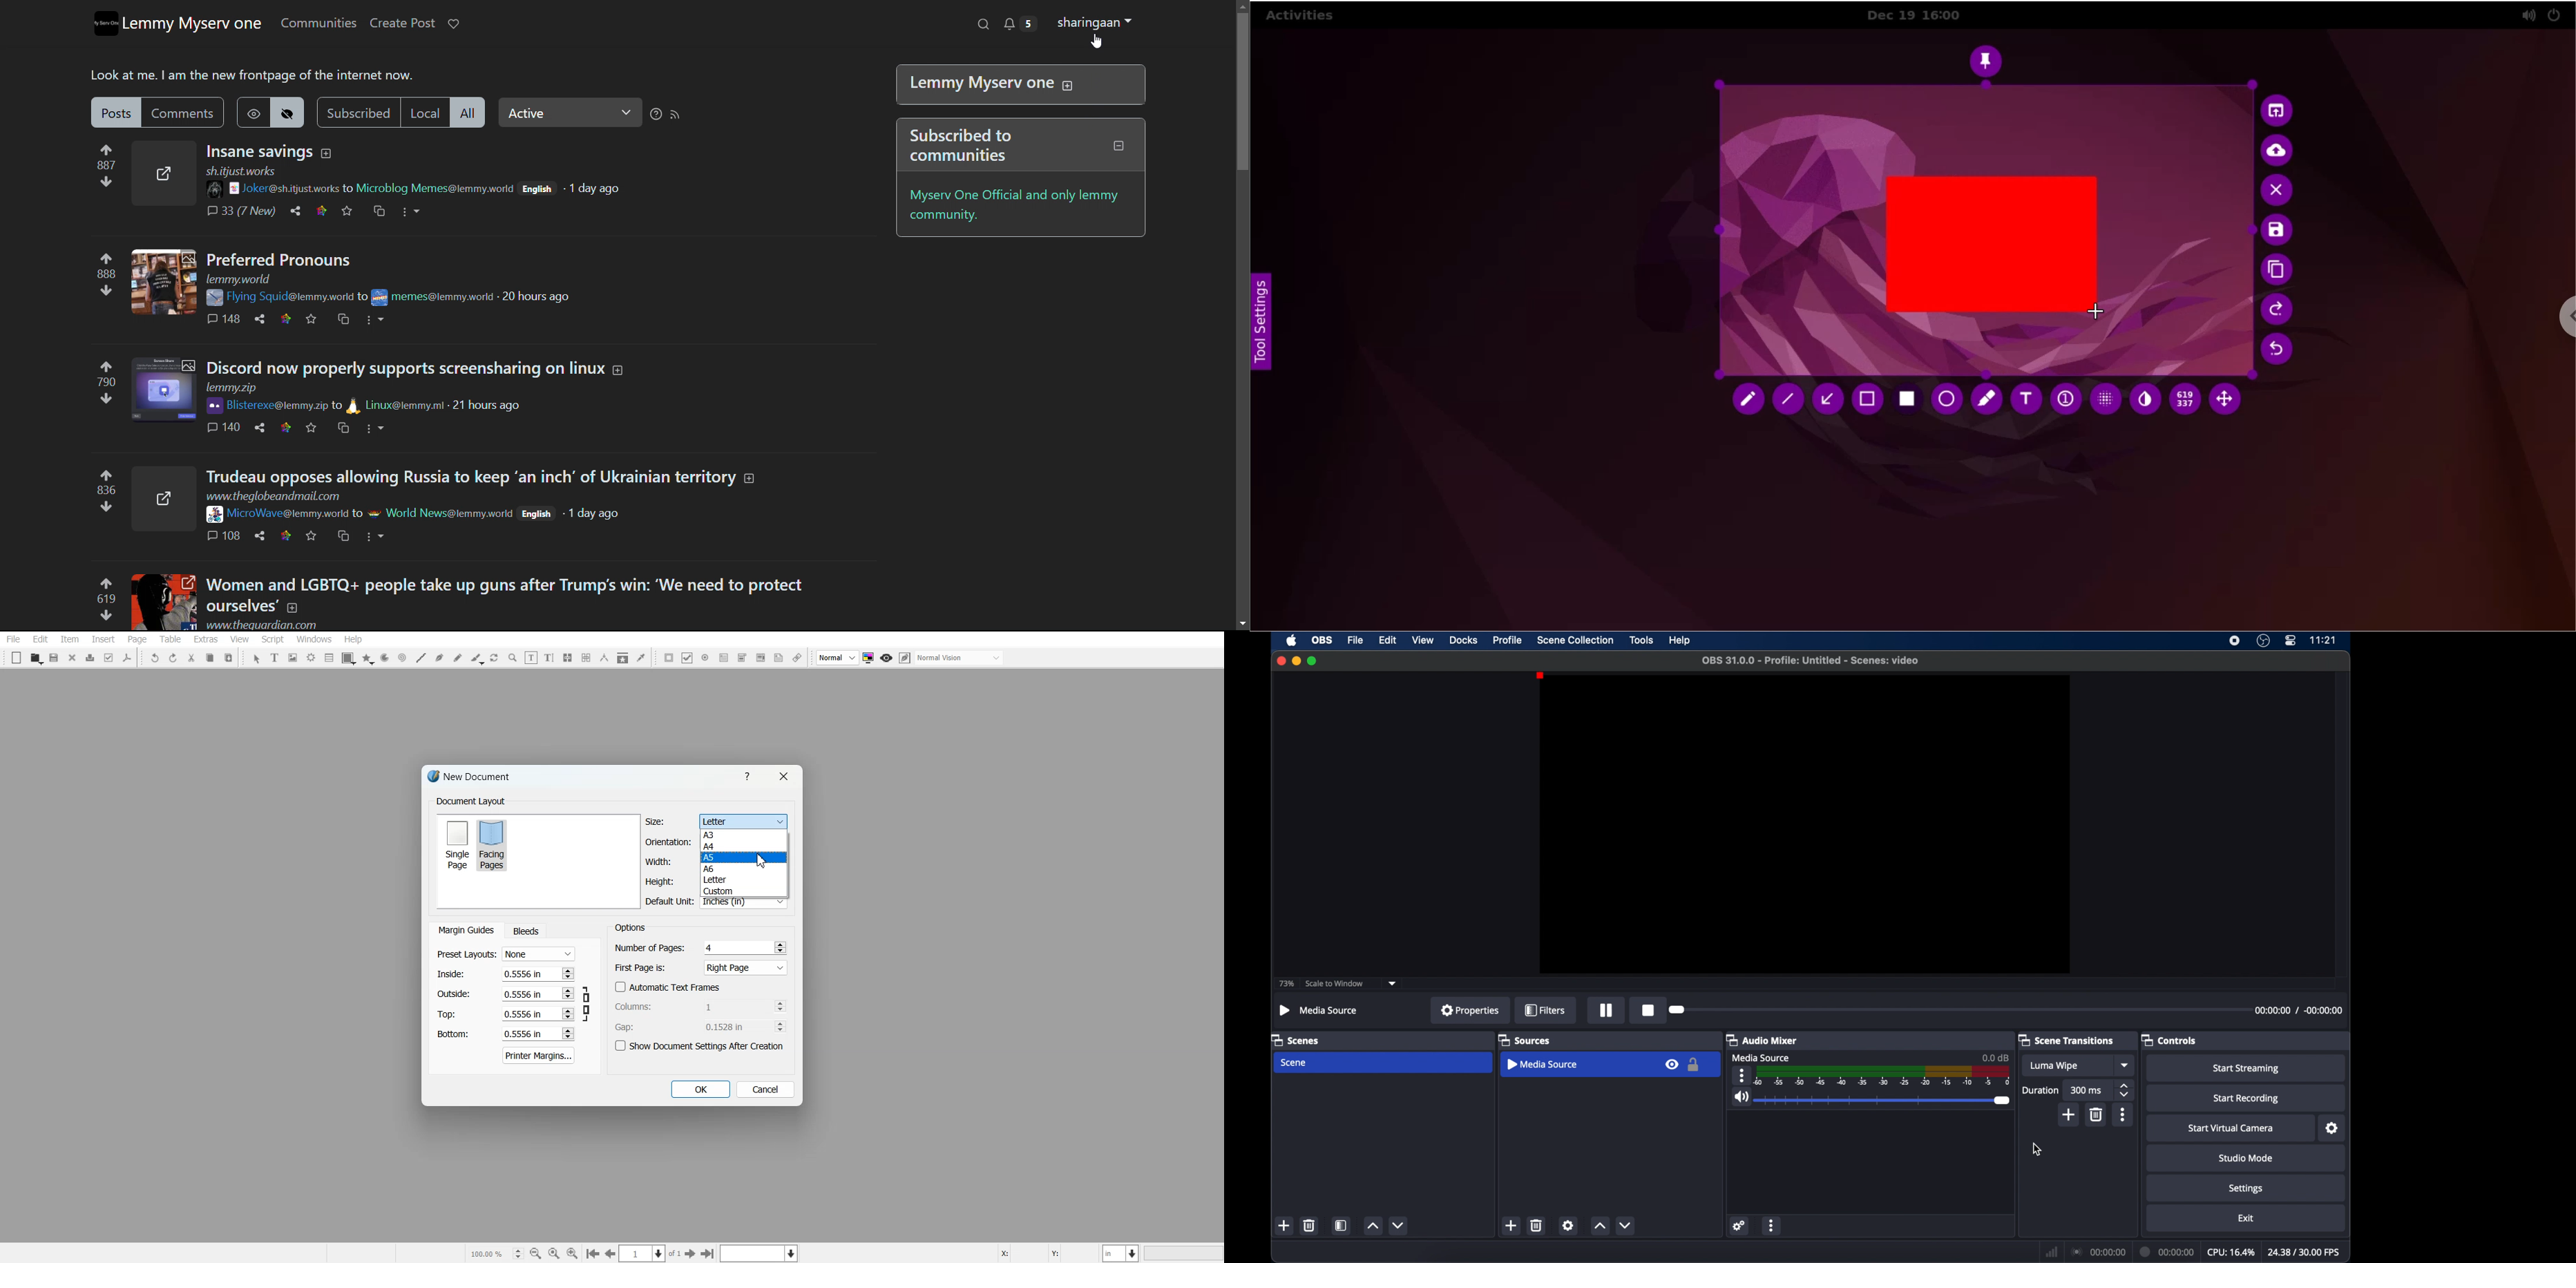 The width and height of the screenshot is (2576, 1288). Describe the element at coordinates (2070, 1114) in the screenshot. I see `add` at that location.